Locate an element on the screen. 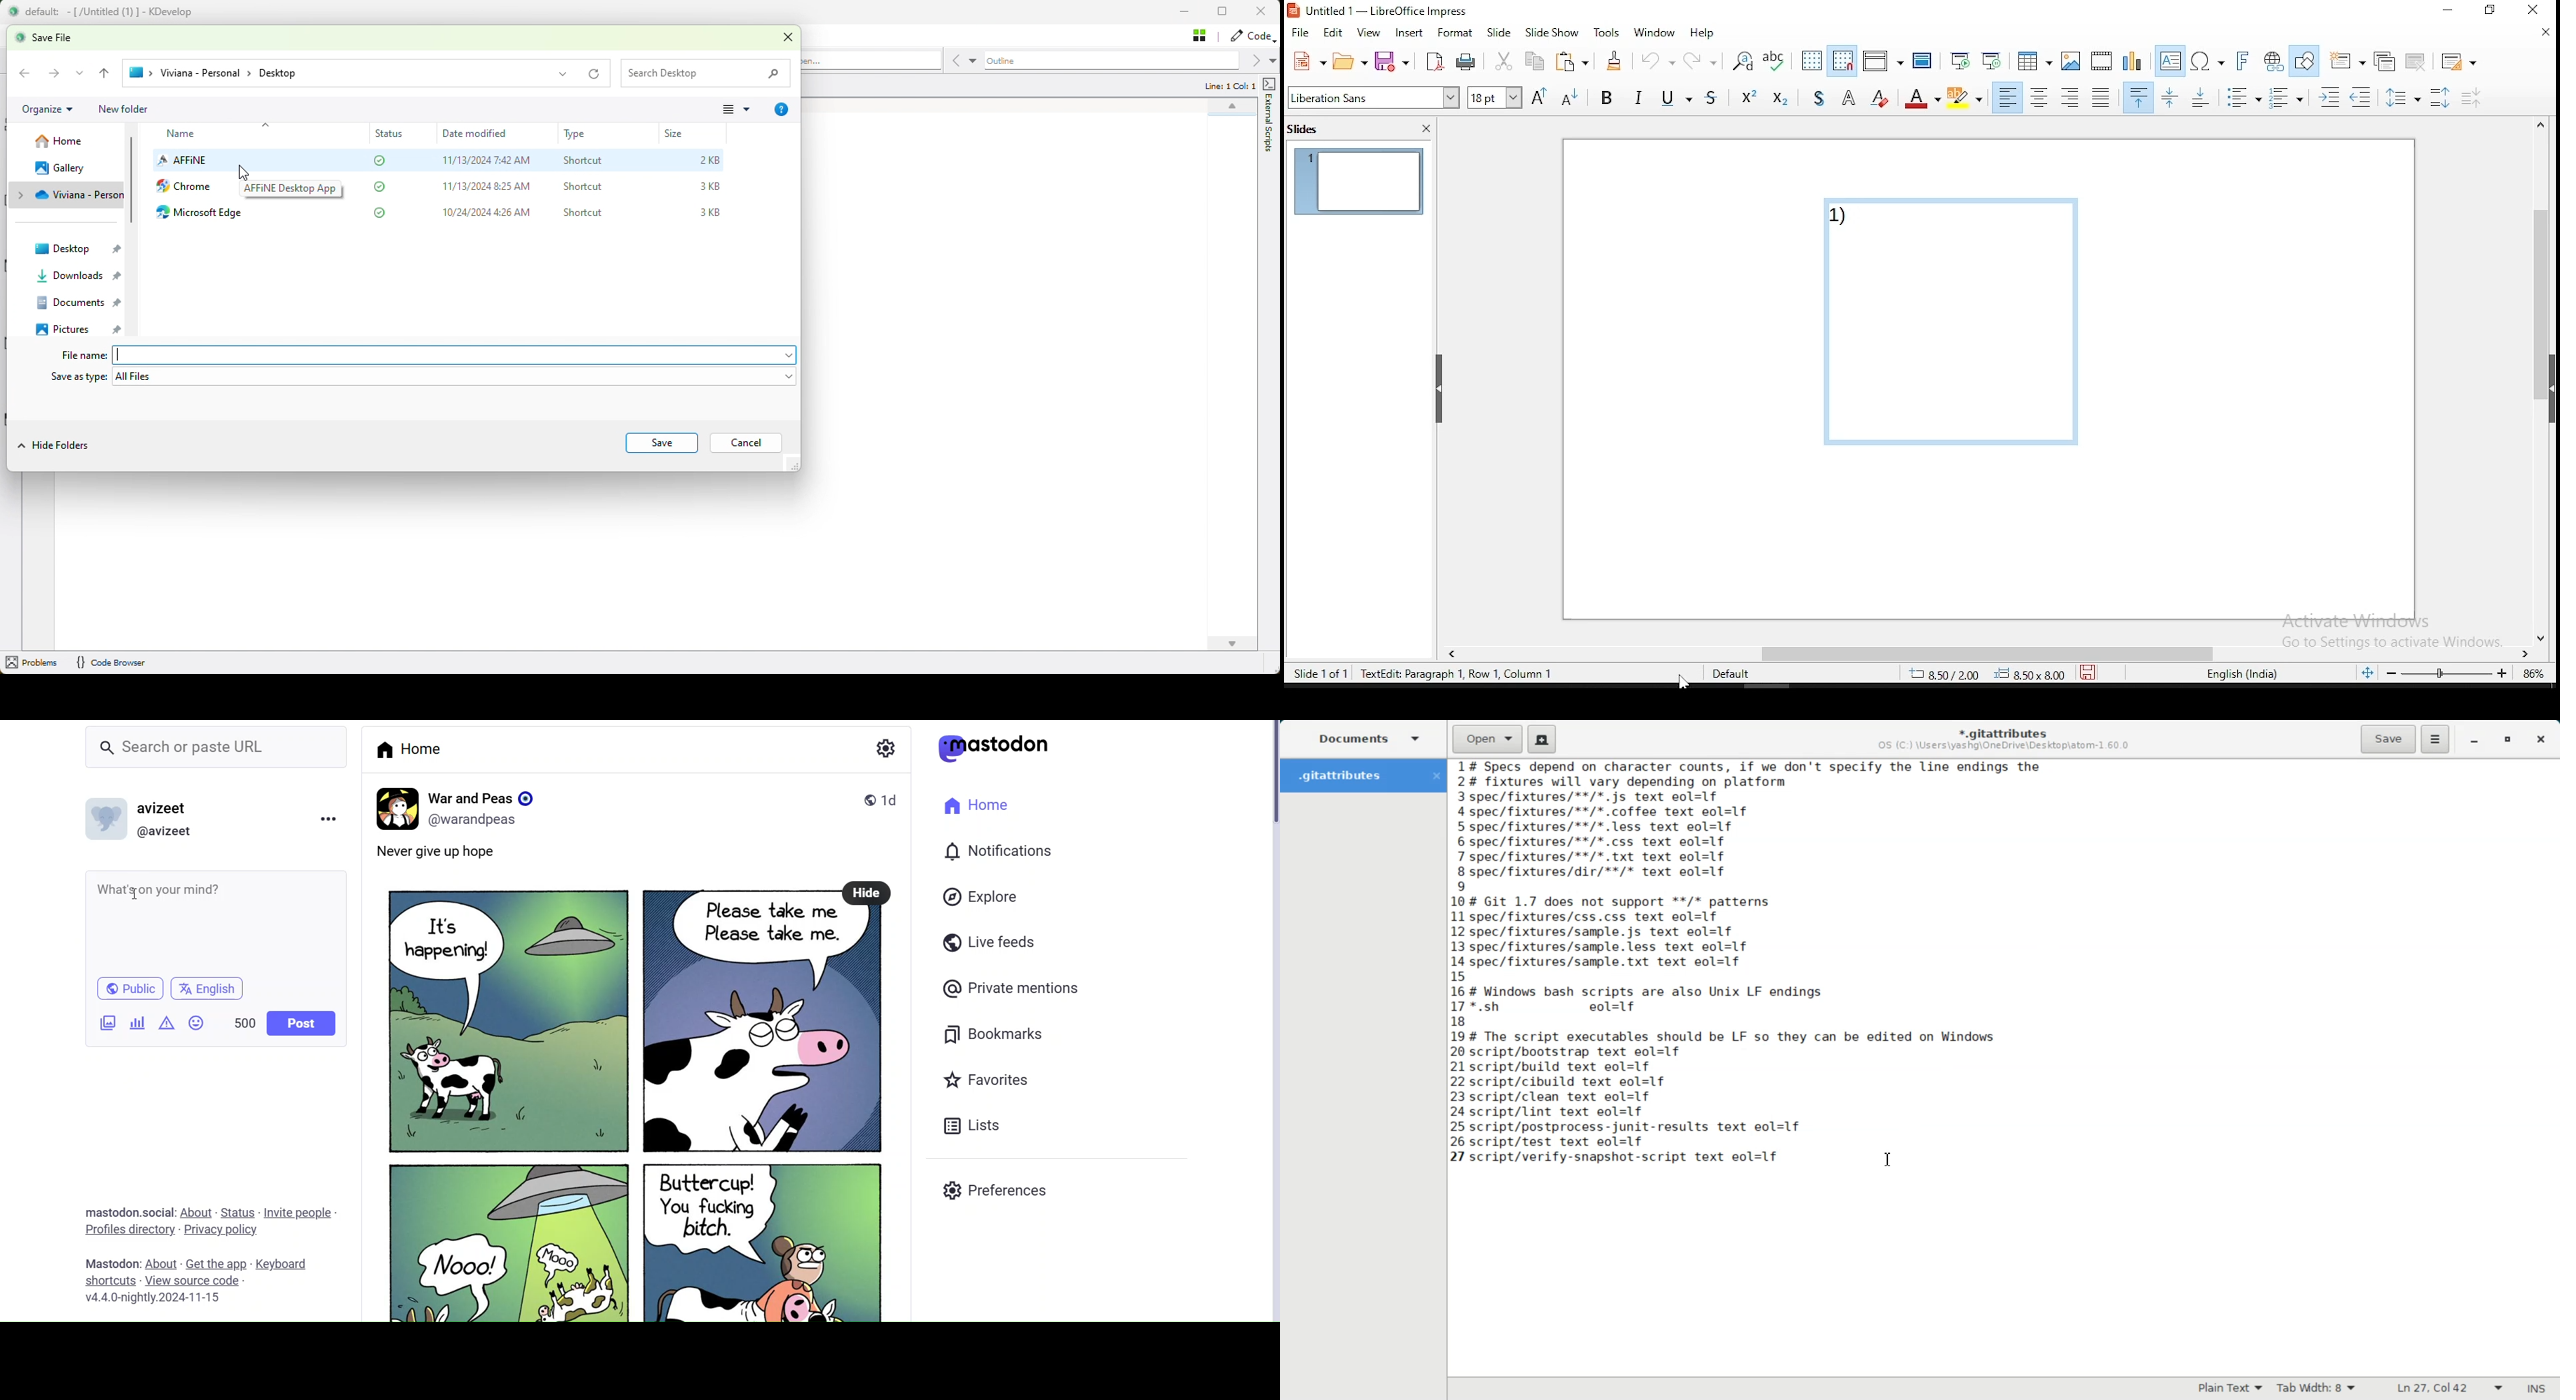 Image resolution: width=2576 pixels, height=1400 pixels. 11/13/2024 7:42 AM is located at coordinates (489, 161).